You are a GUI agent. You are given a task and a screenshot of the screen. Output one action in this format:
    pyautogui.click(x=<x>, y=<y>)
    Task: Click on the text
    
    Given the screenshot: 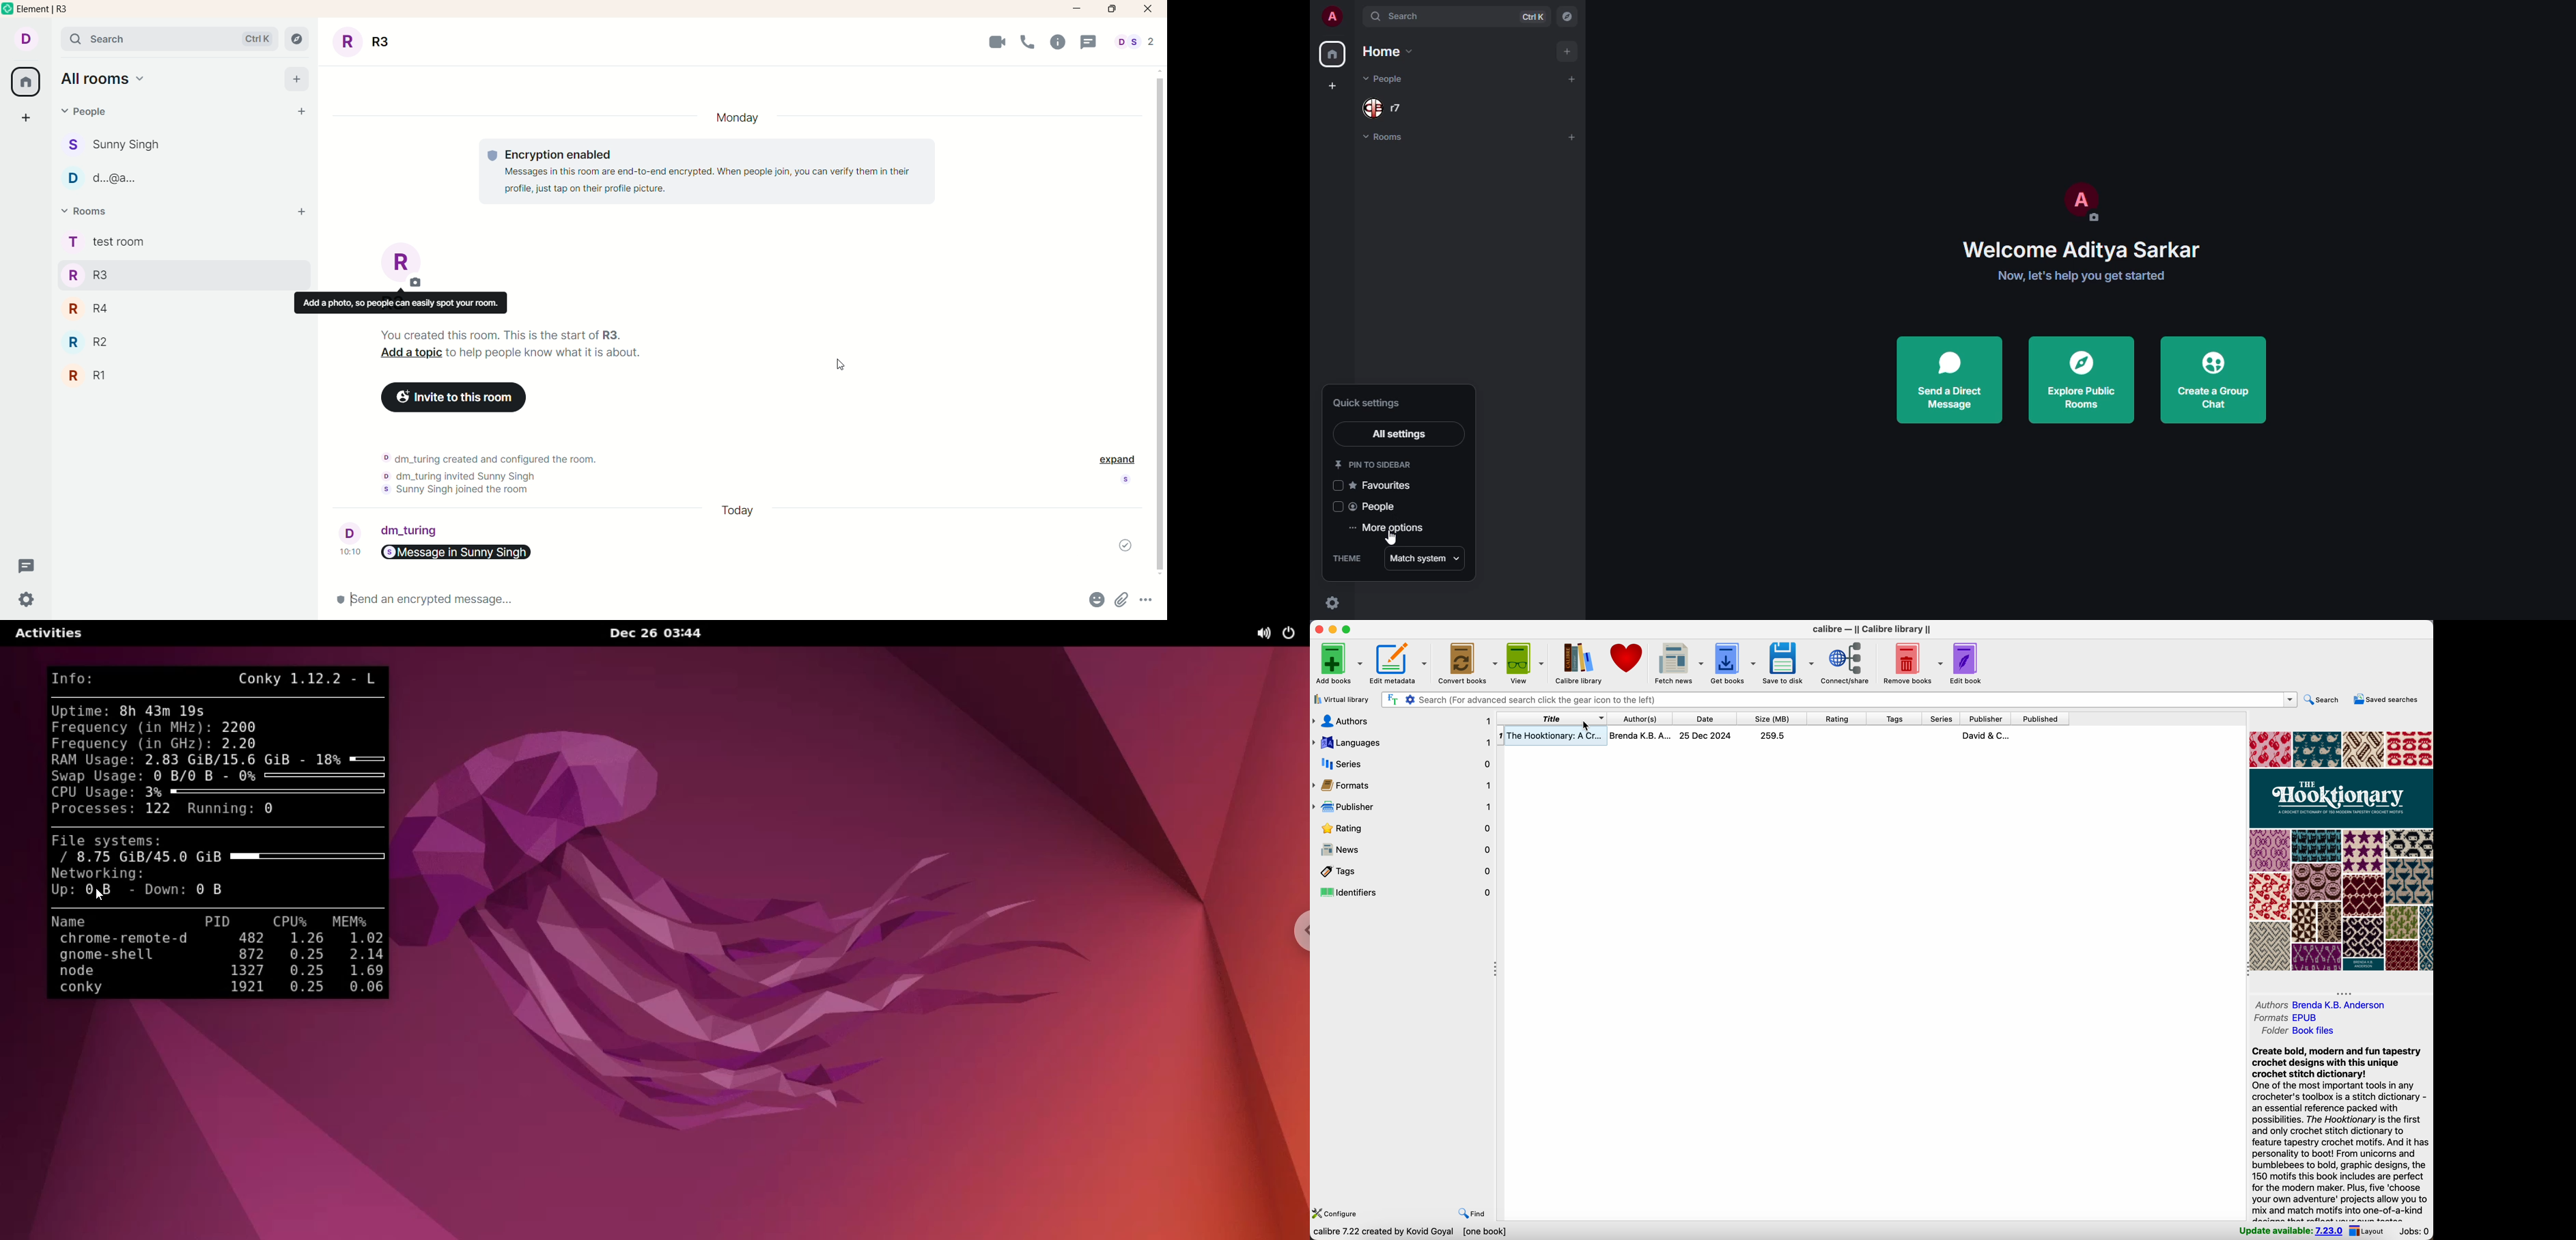 What is the action you would take?
    pyautogui.click(x=498, y=477)
    